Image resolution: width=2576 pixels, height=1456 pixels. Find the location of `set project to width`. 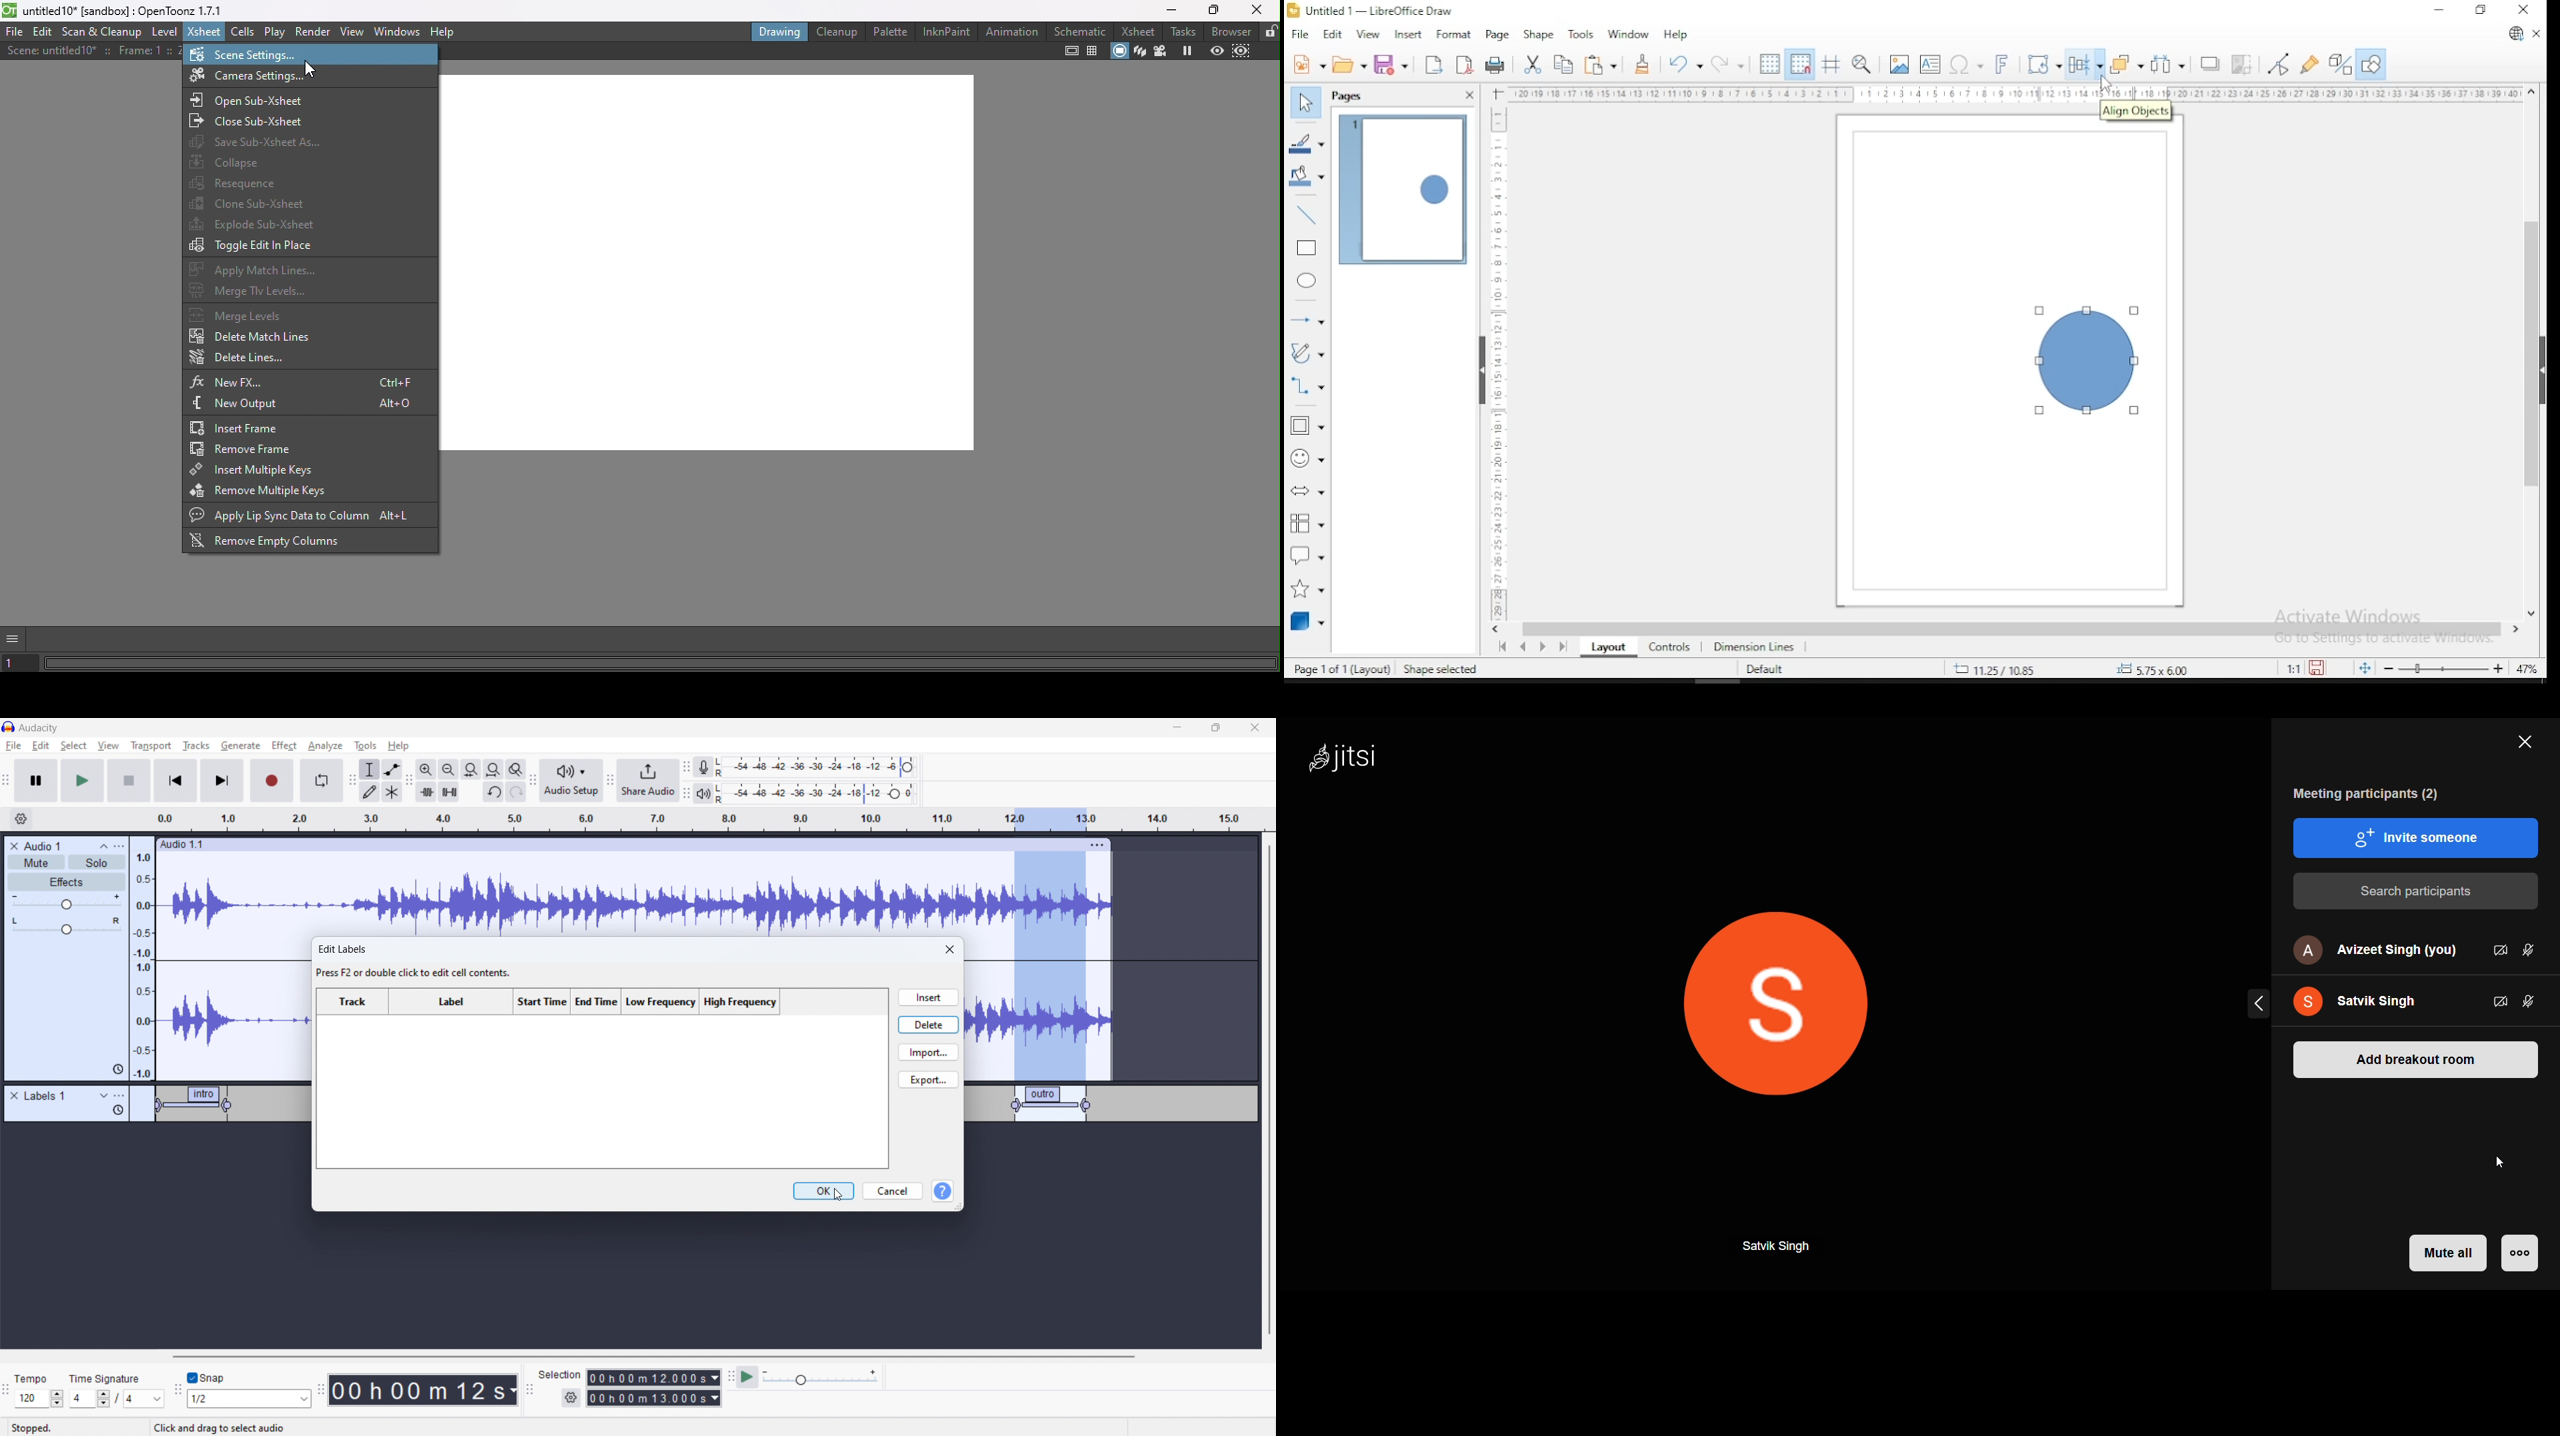

set project to width is located at coordinates (493, 769).